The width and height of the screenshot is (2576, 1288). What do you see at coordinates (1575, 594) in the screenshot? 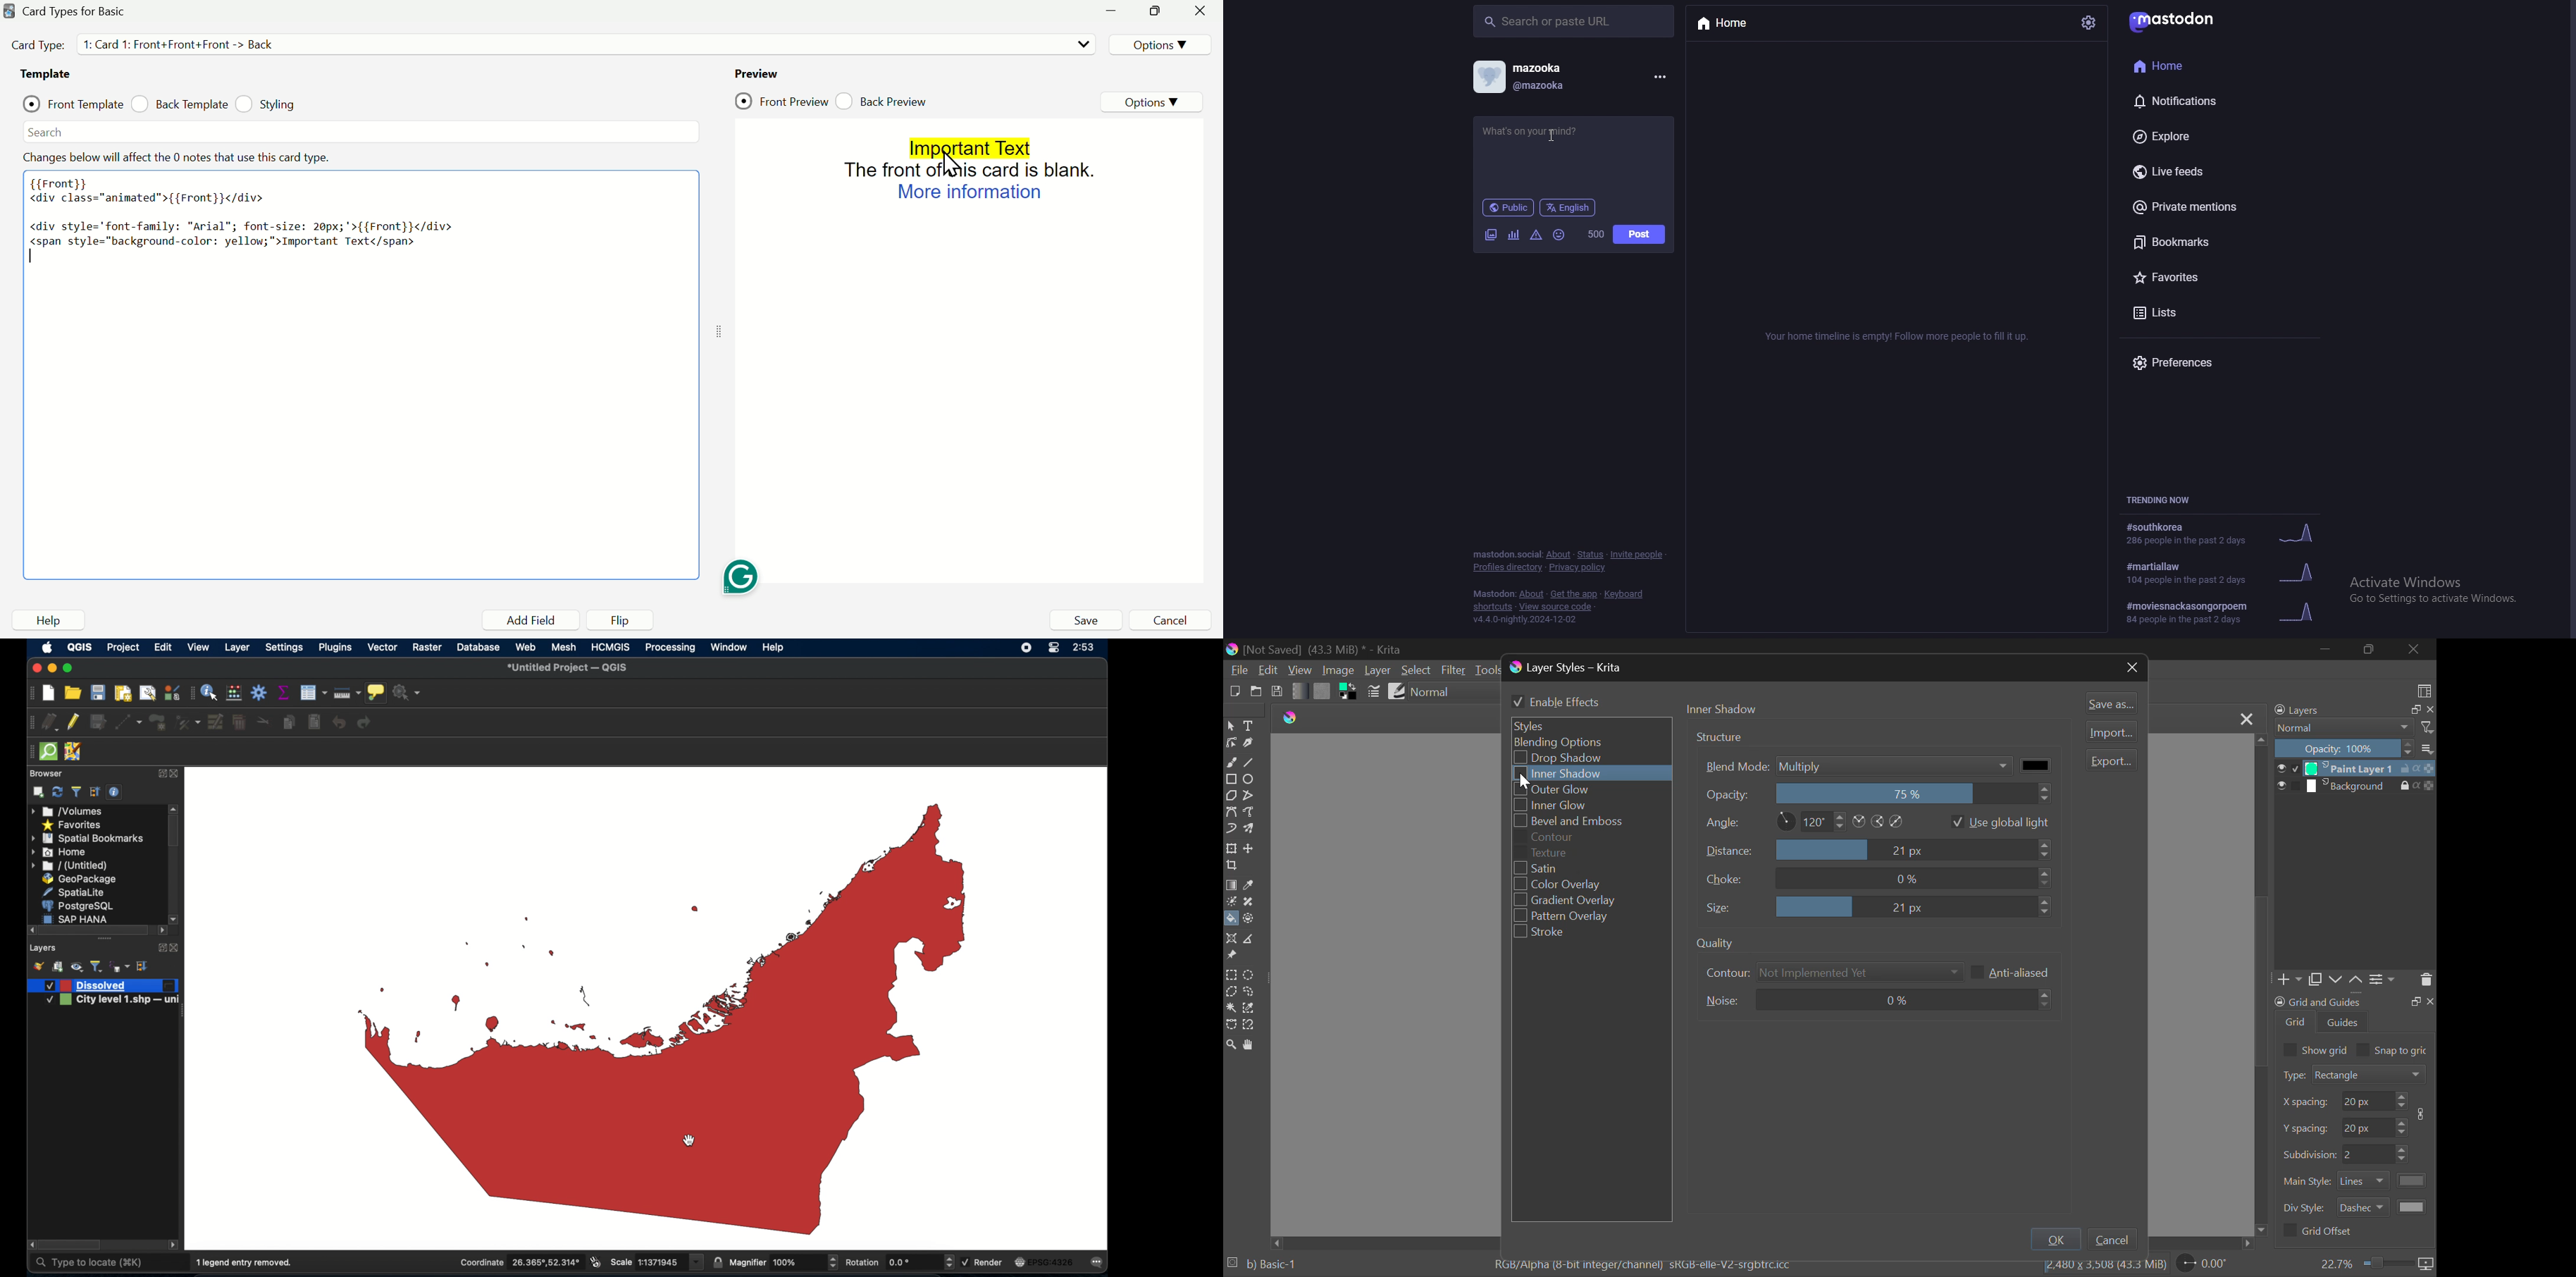
I see `get the app` at bounding box center [1575, 594].